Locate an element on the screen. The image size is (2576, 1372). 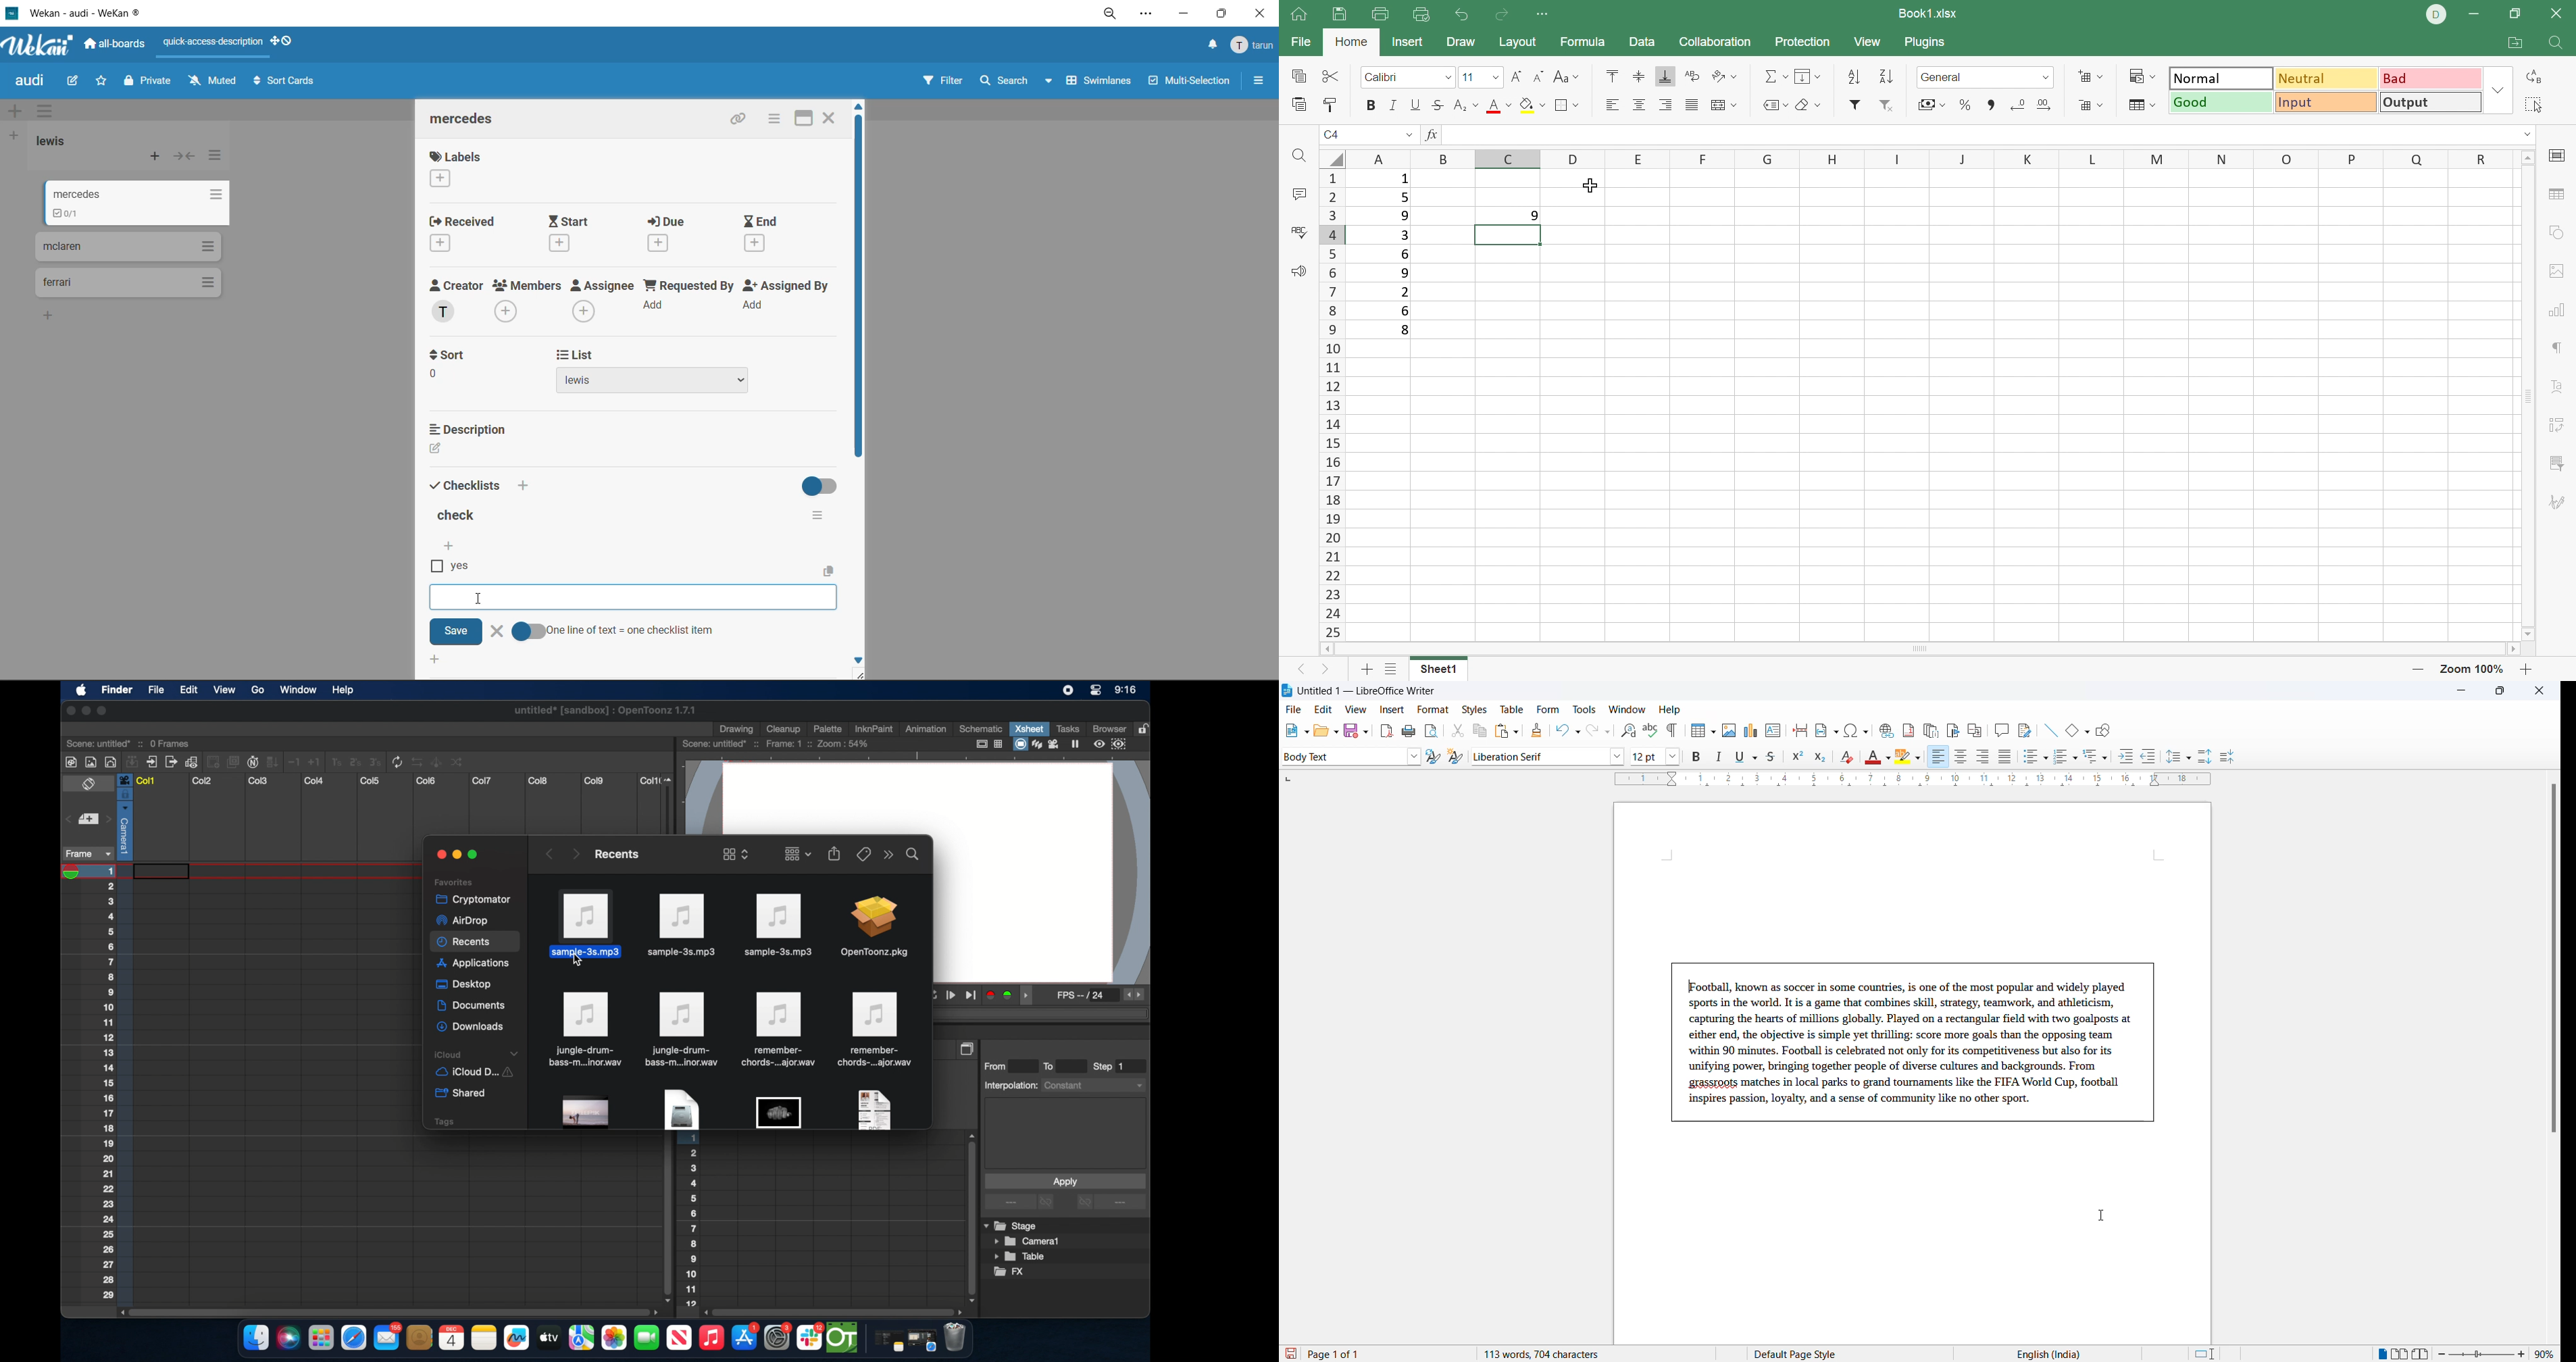
app logo is located at coordinates (39, 47).